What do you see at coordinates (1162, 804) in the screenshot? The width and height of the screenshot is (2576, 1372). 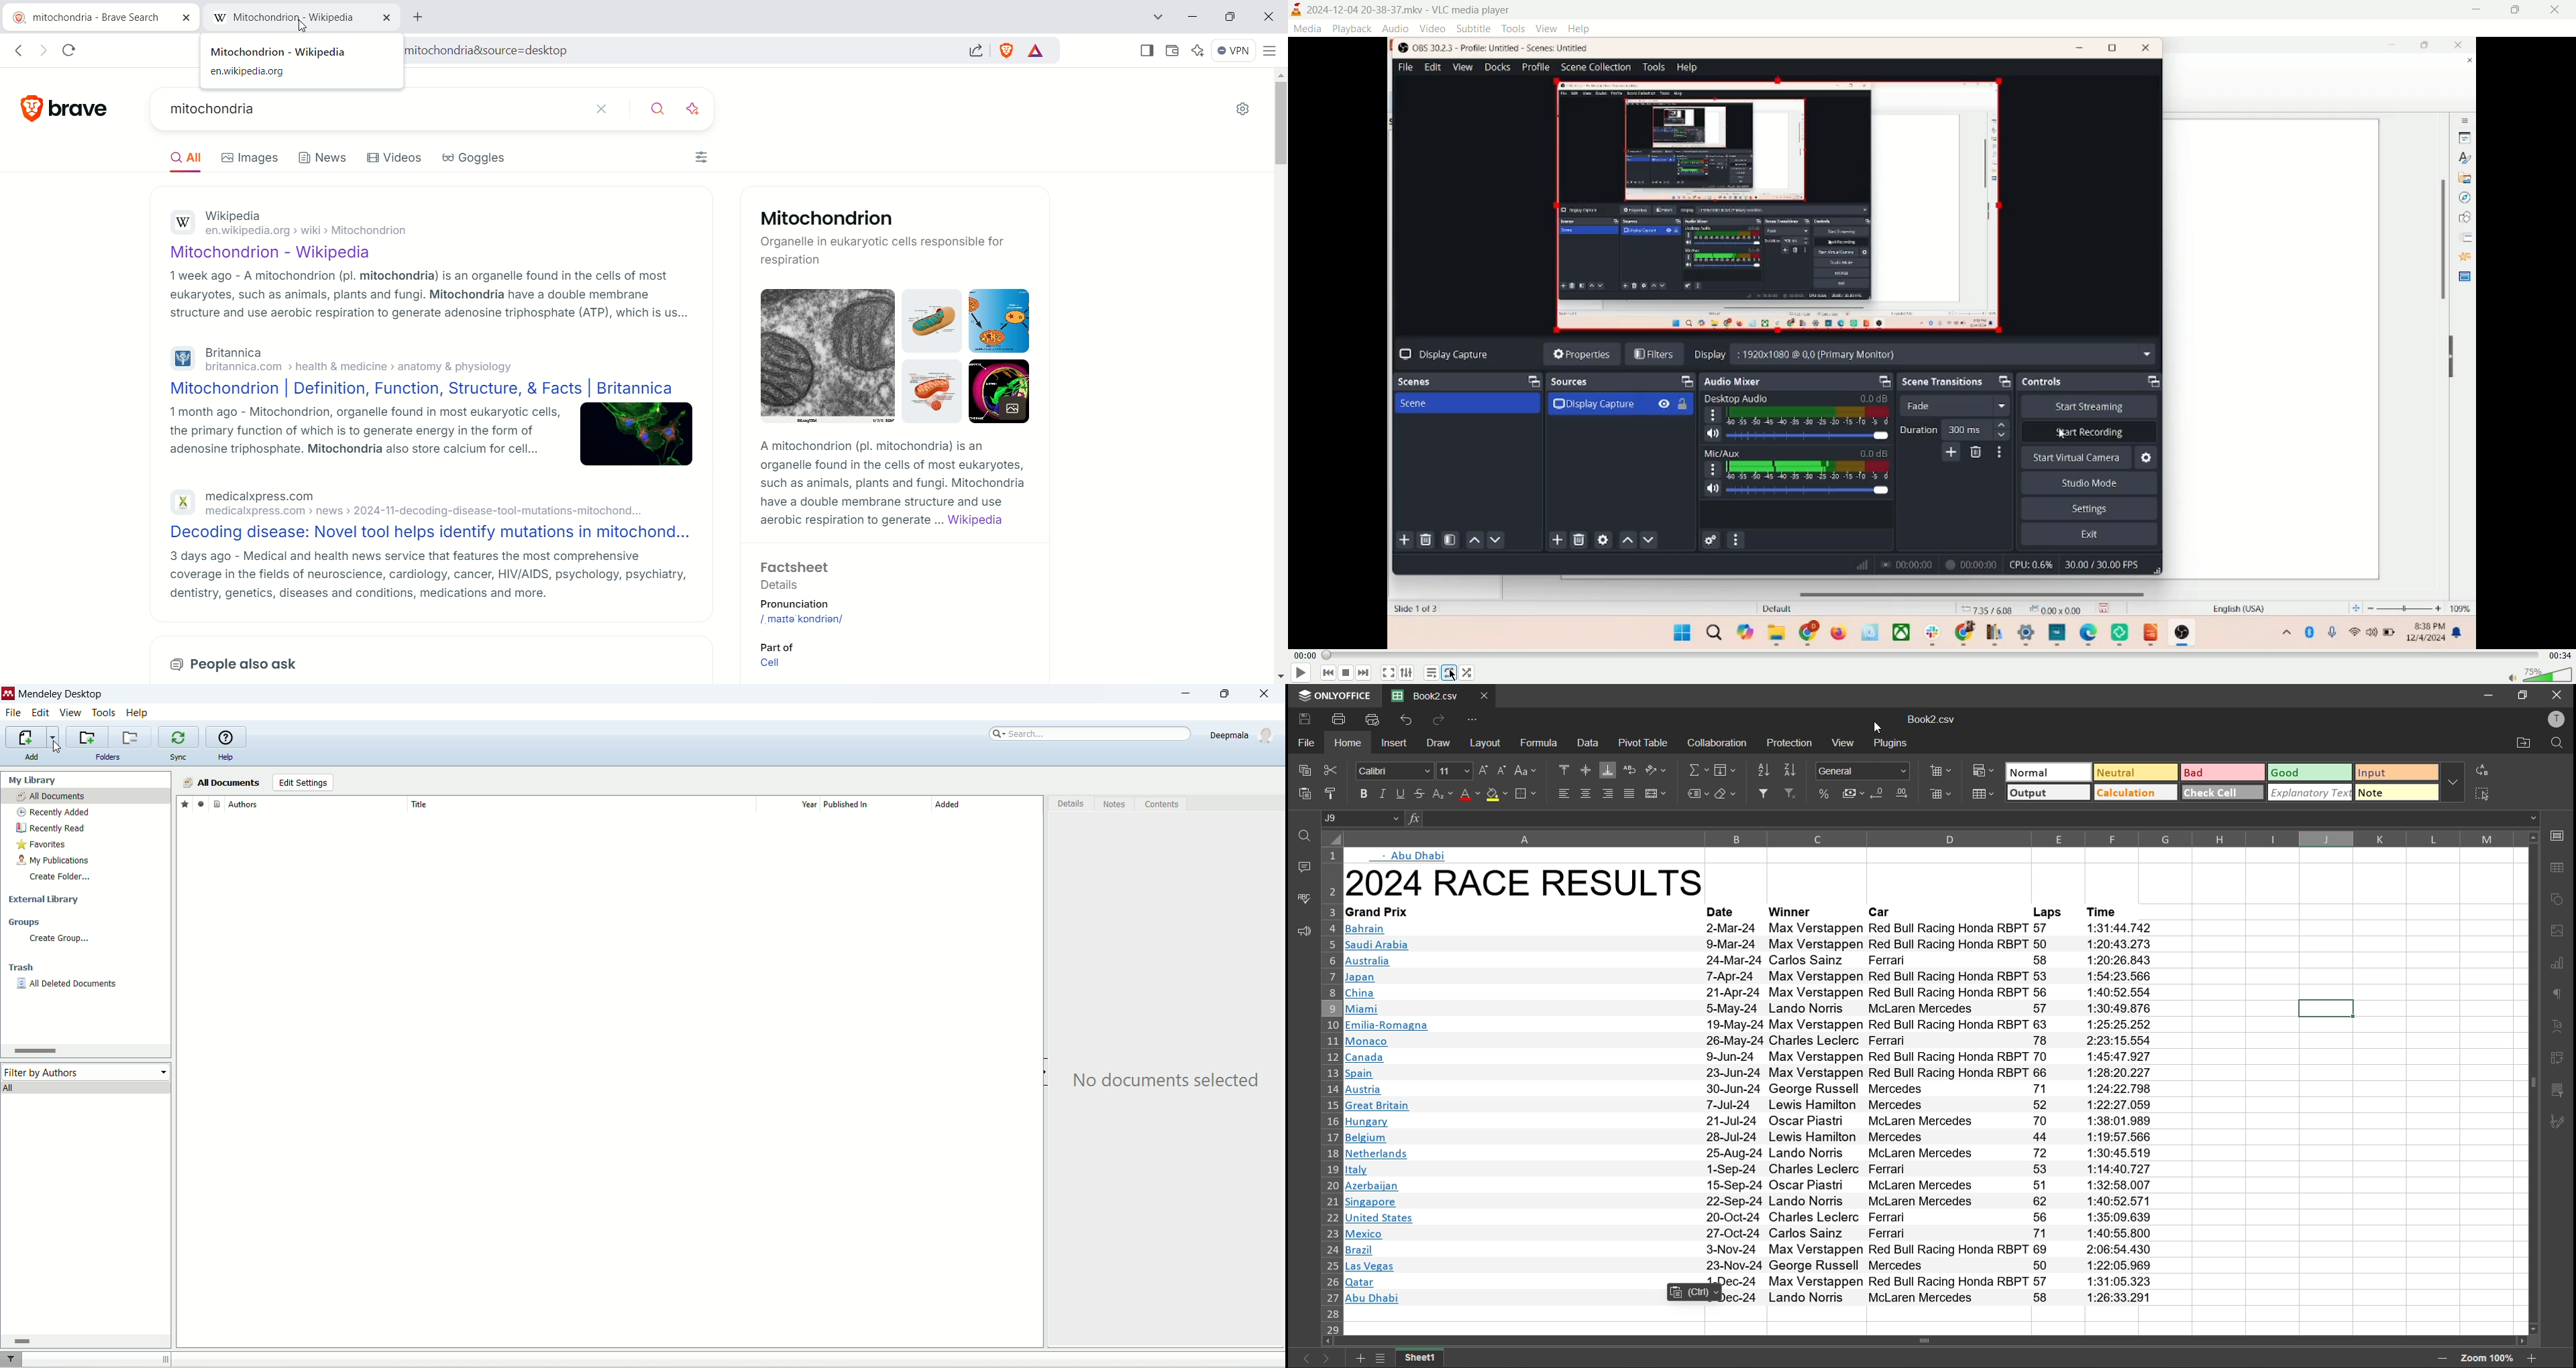 I see `content` at bounding box center [1162, 804].